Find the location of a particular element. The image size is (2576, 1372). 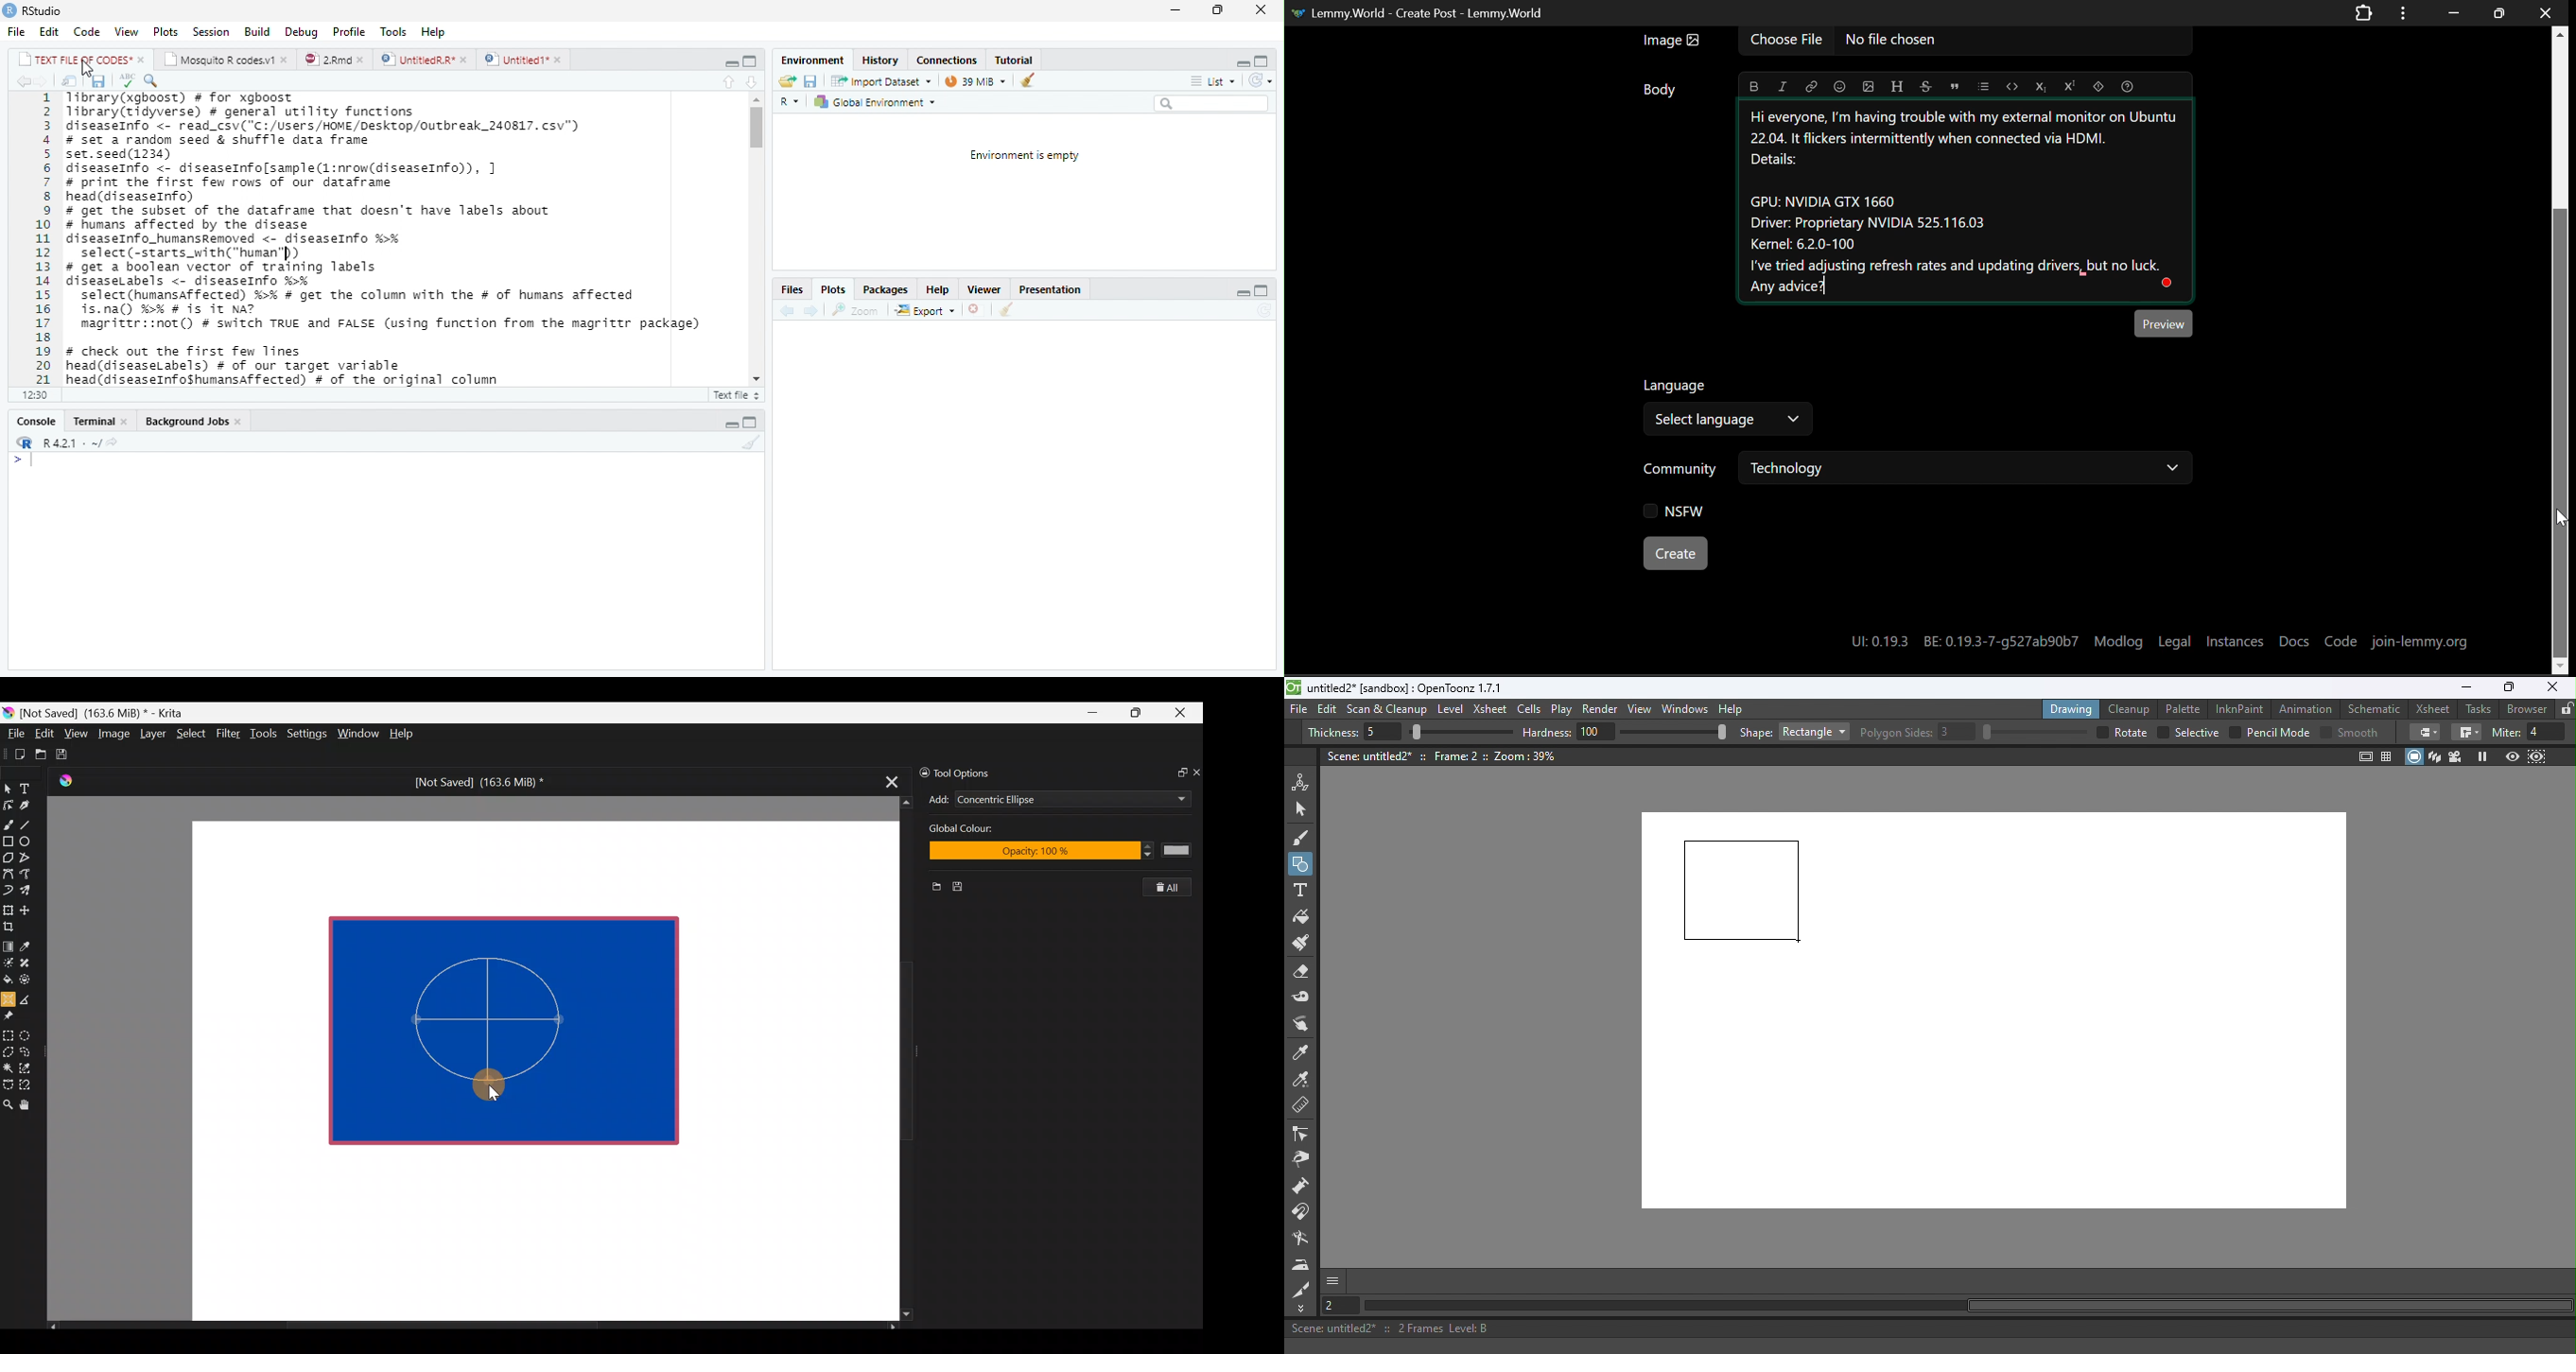

Export is located at coordinates (925, 310).